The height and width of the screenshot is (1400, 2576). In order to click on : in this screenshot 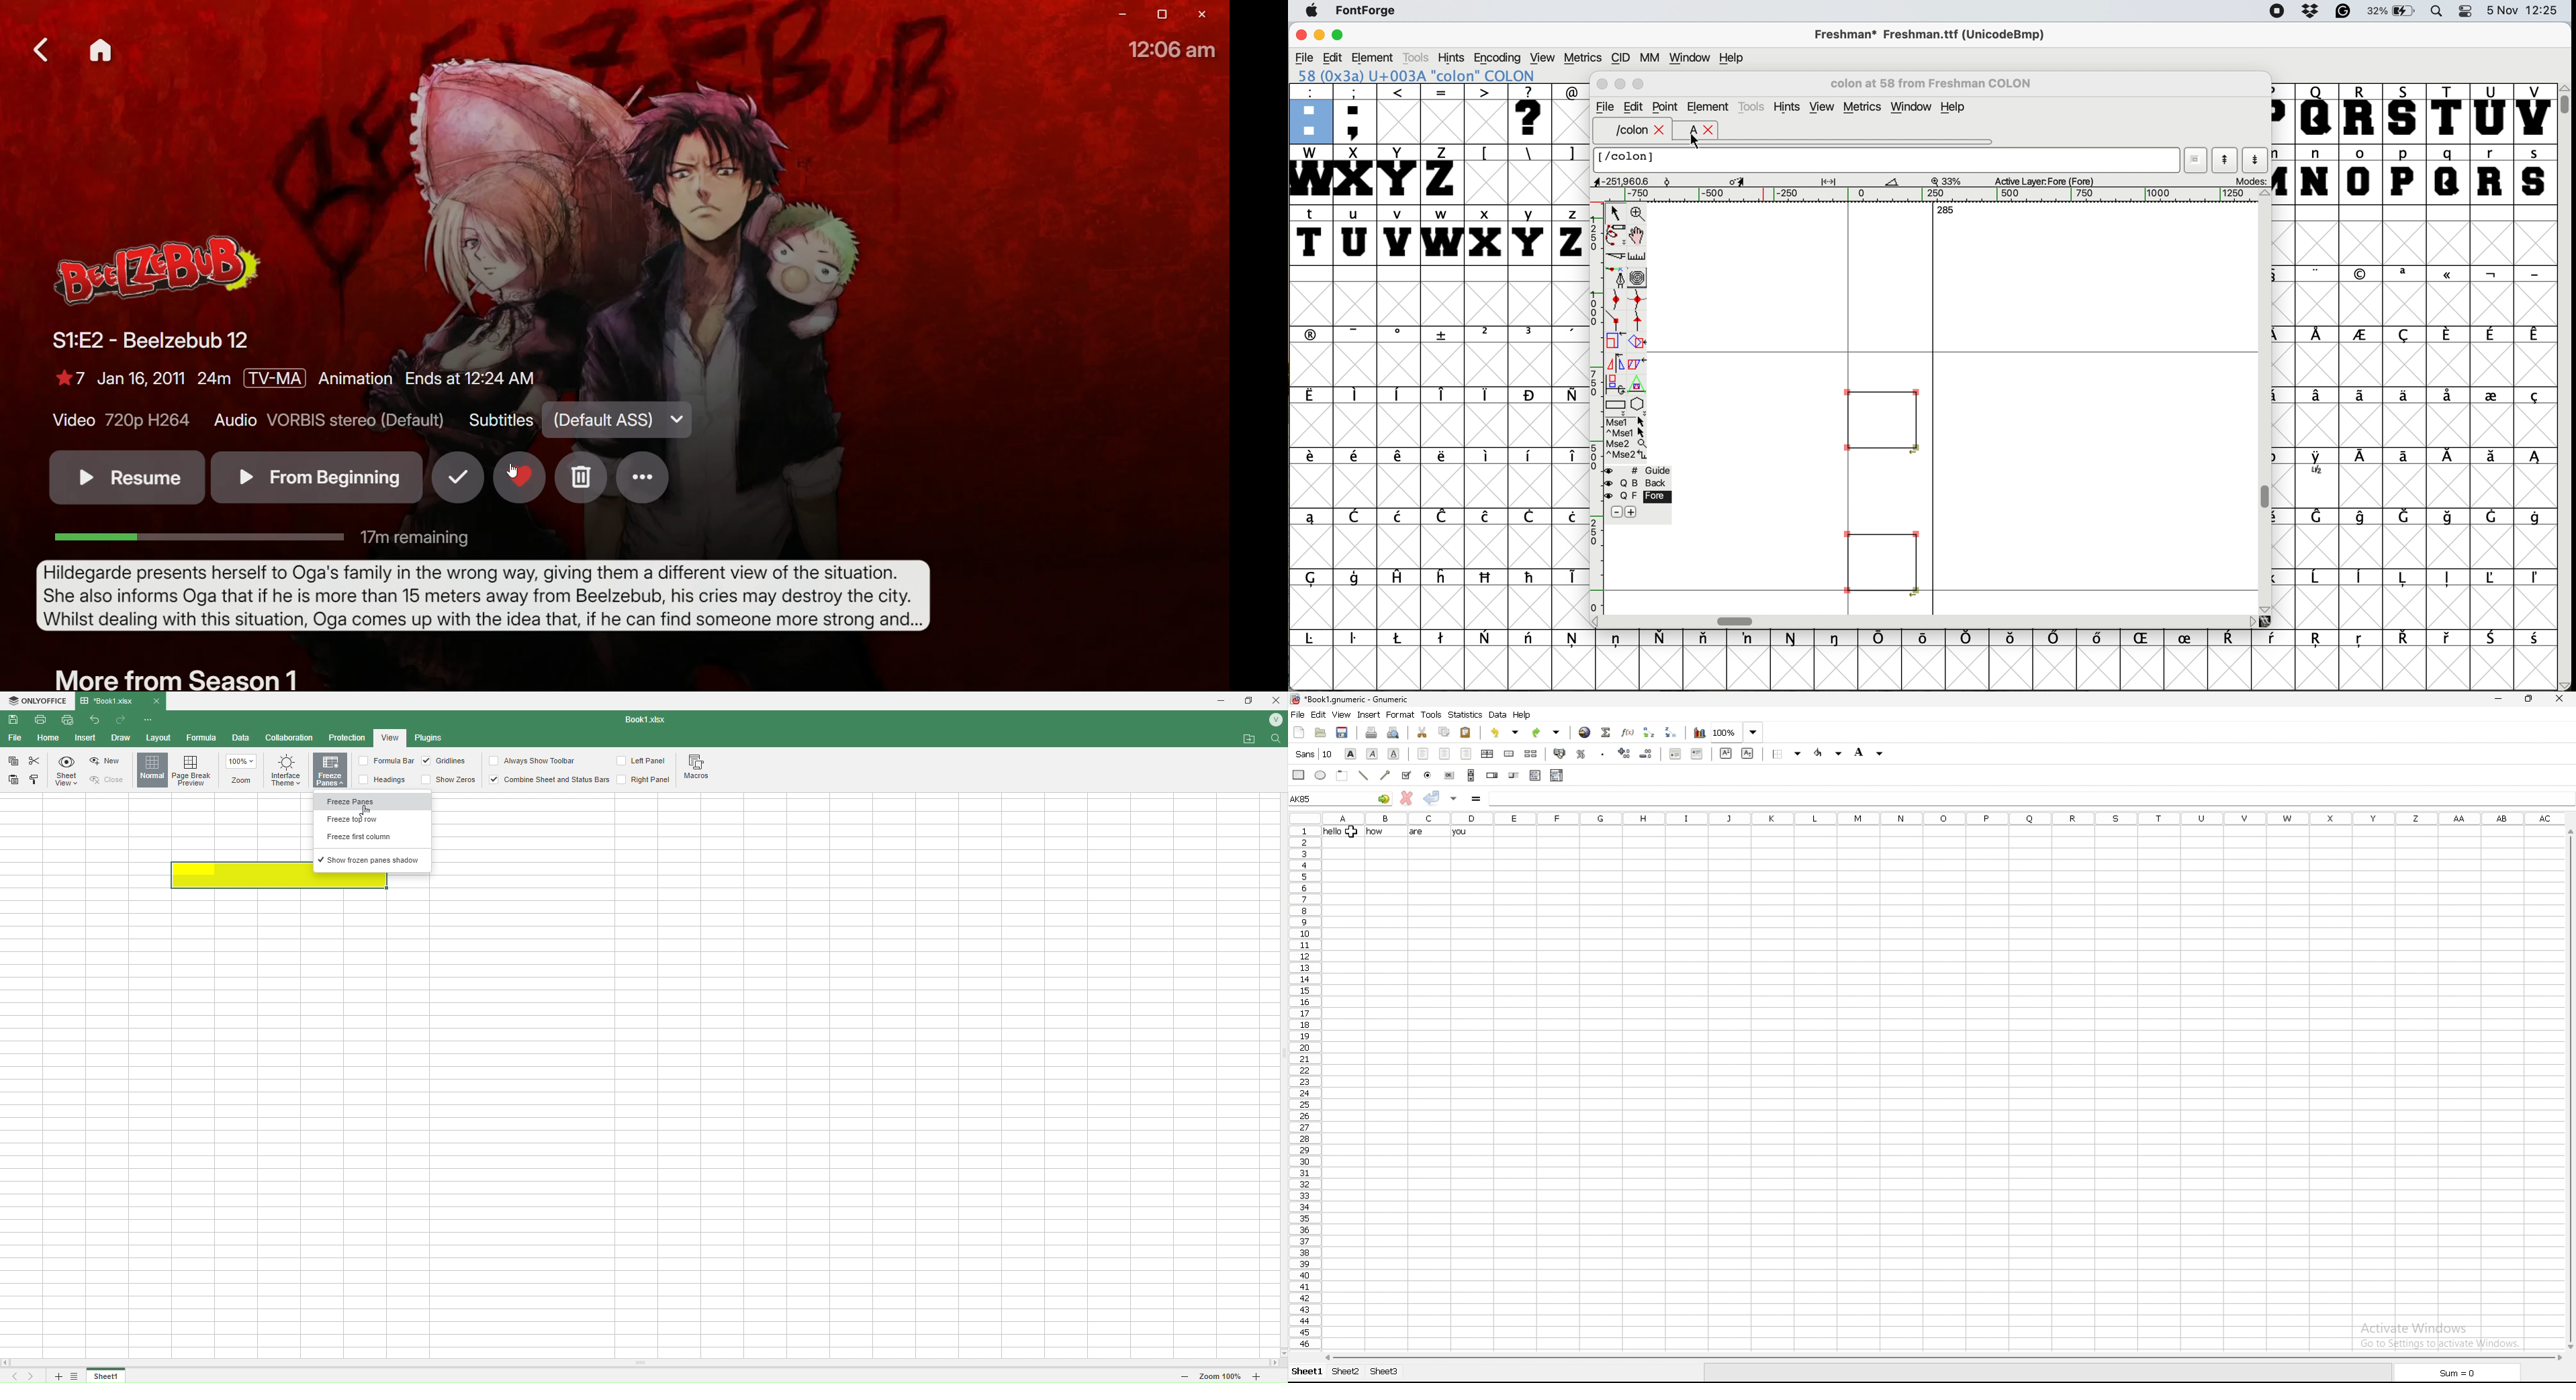, I will do `click(1310, 112)`.